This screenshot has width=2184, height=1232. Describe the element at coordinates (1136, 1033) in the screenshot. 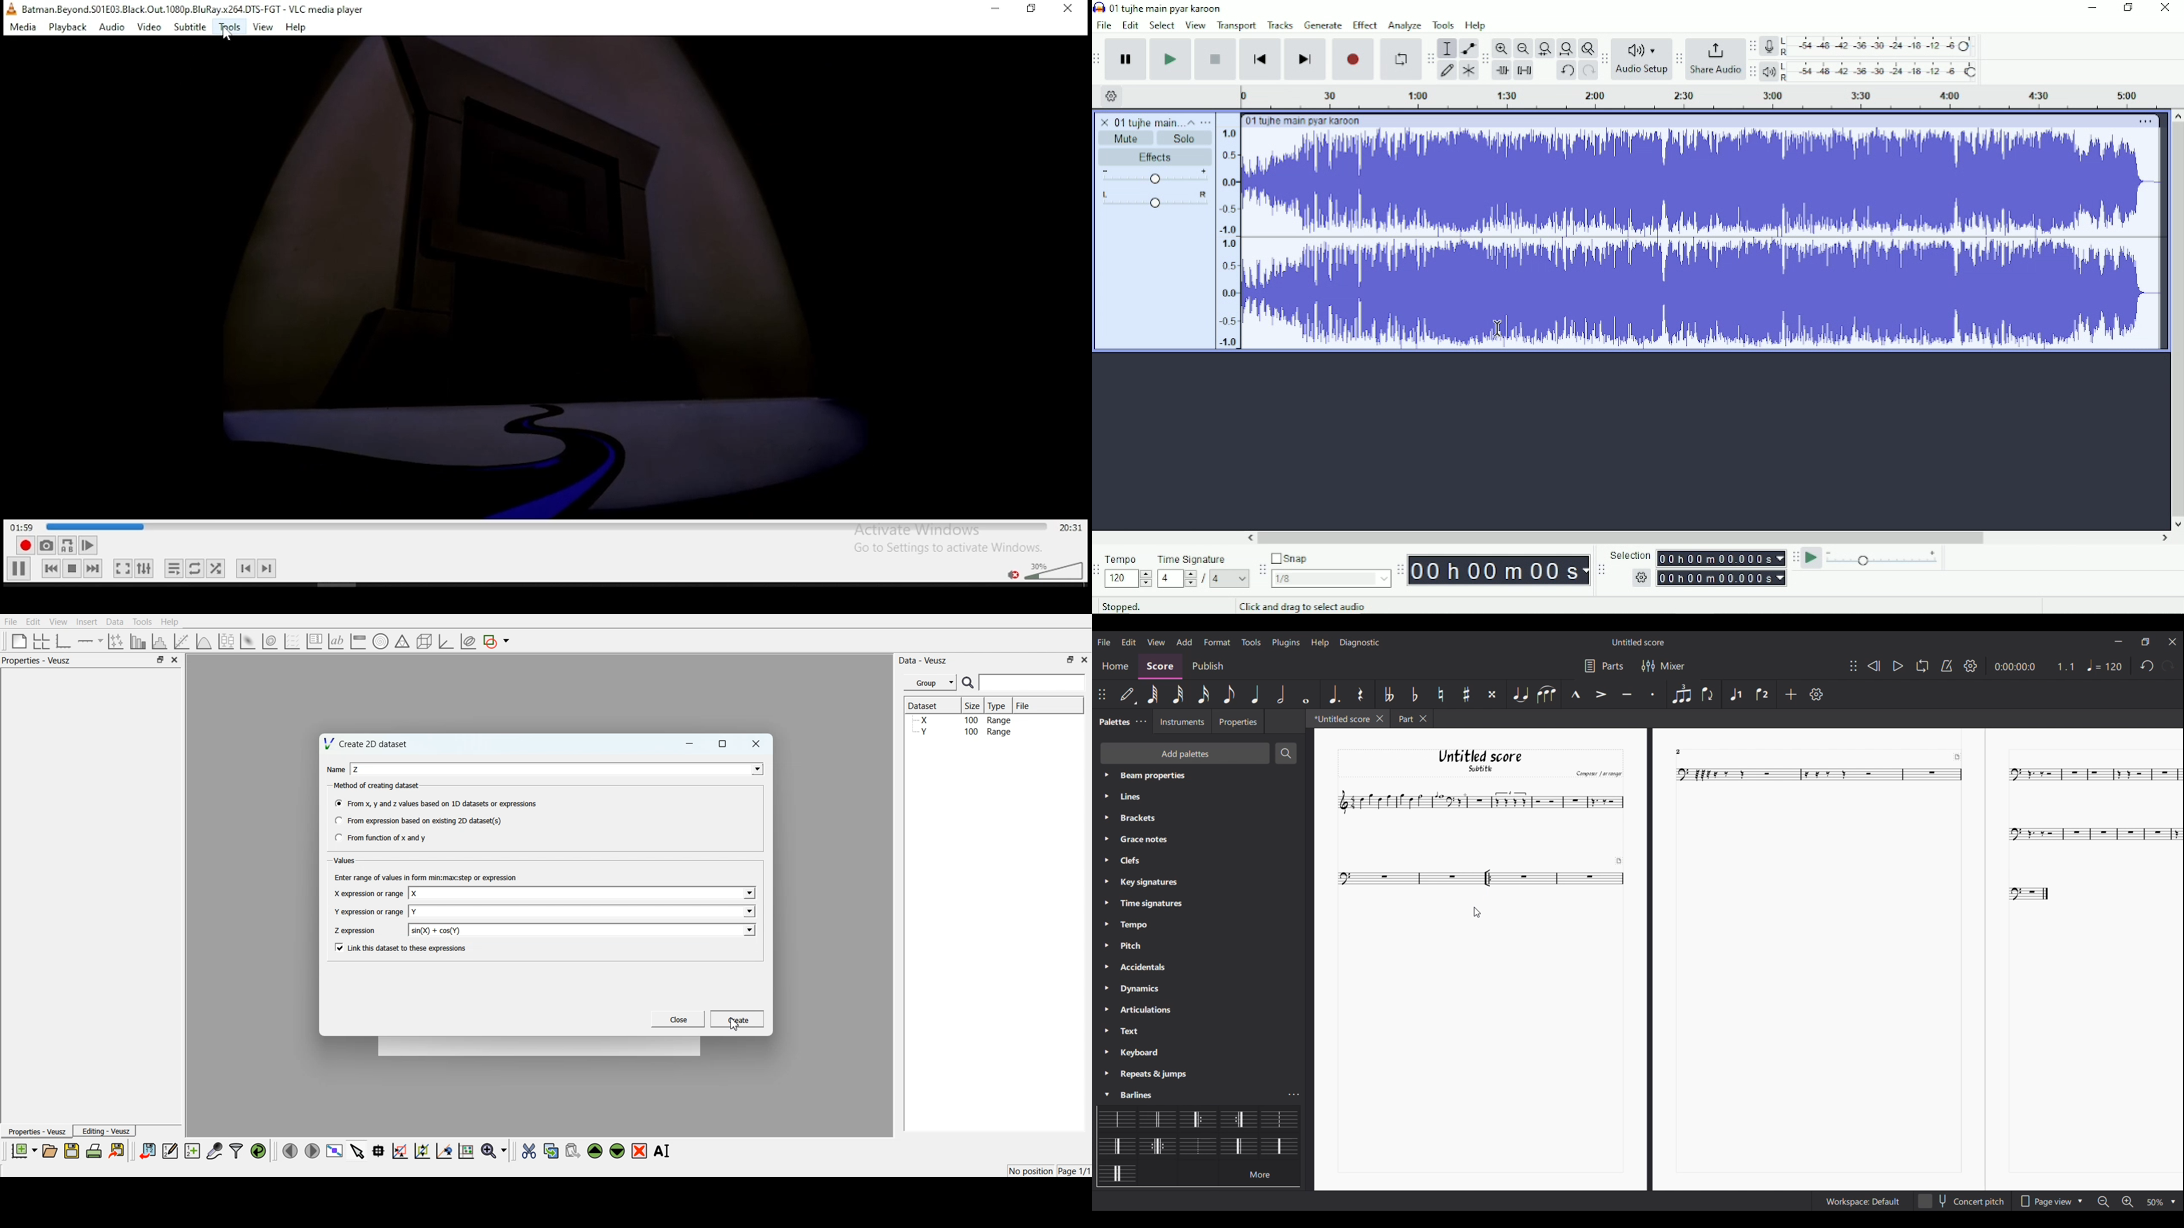

I see `Palette settings` at that location.